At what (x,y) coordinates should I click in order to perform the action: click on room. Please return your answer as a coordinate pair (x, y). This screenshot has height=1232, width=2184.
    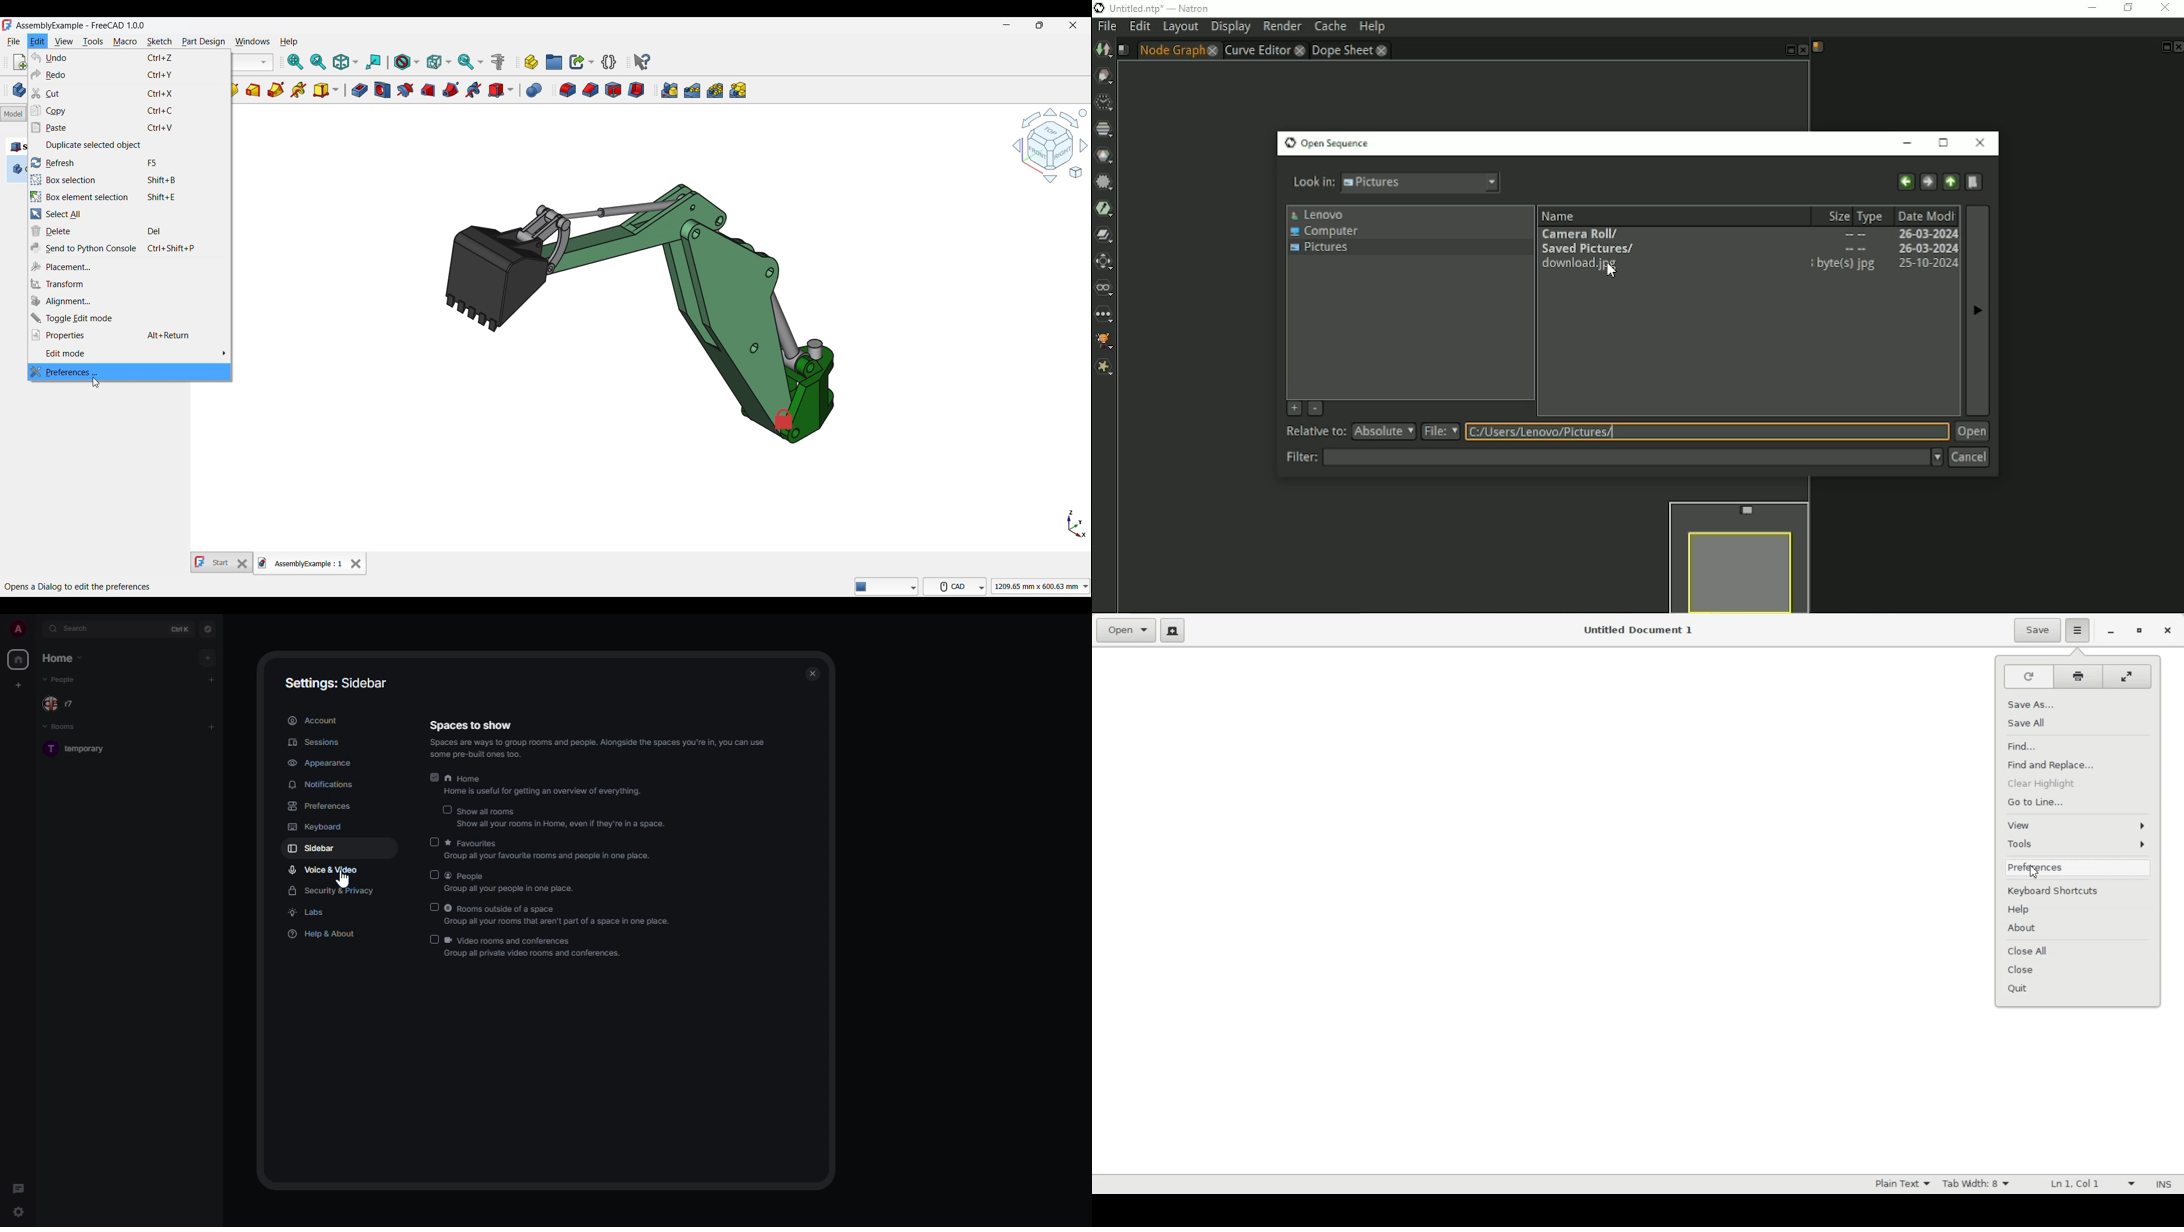
    Looking at the image, I should click on (82, 751).